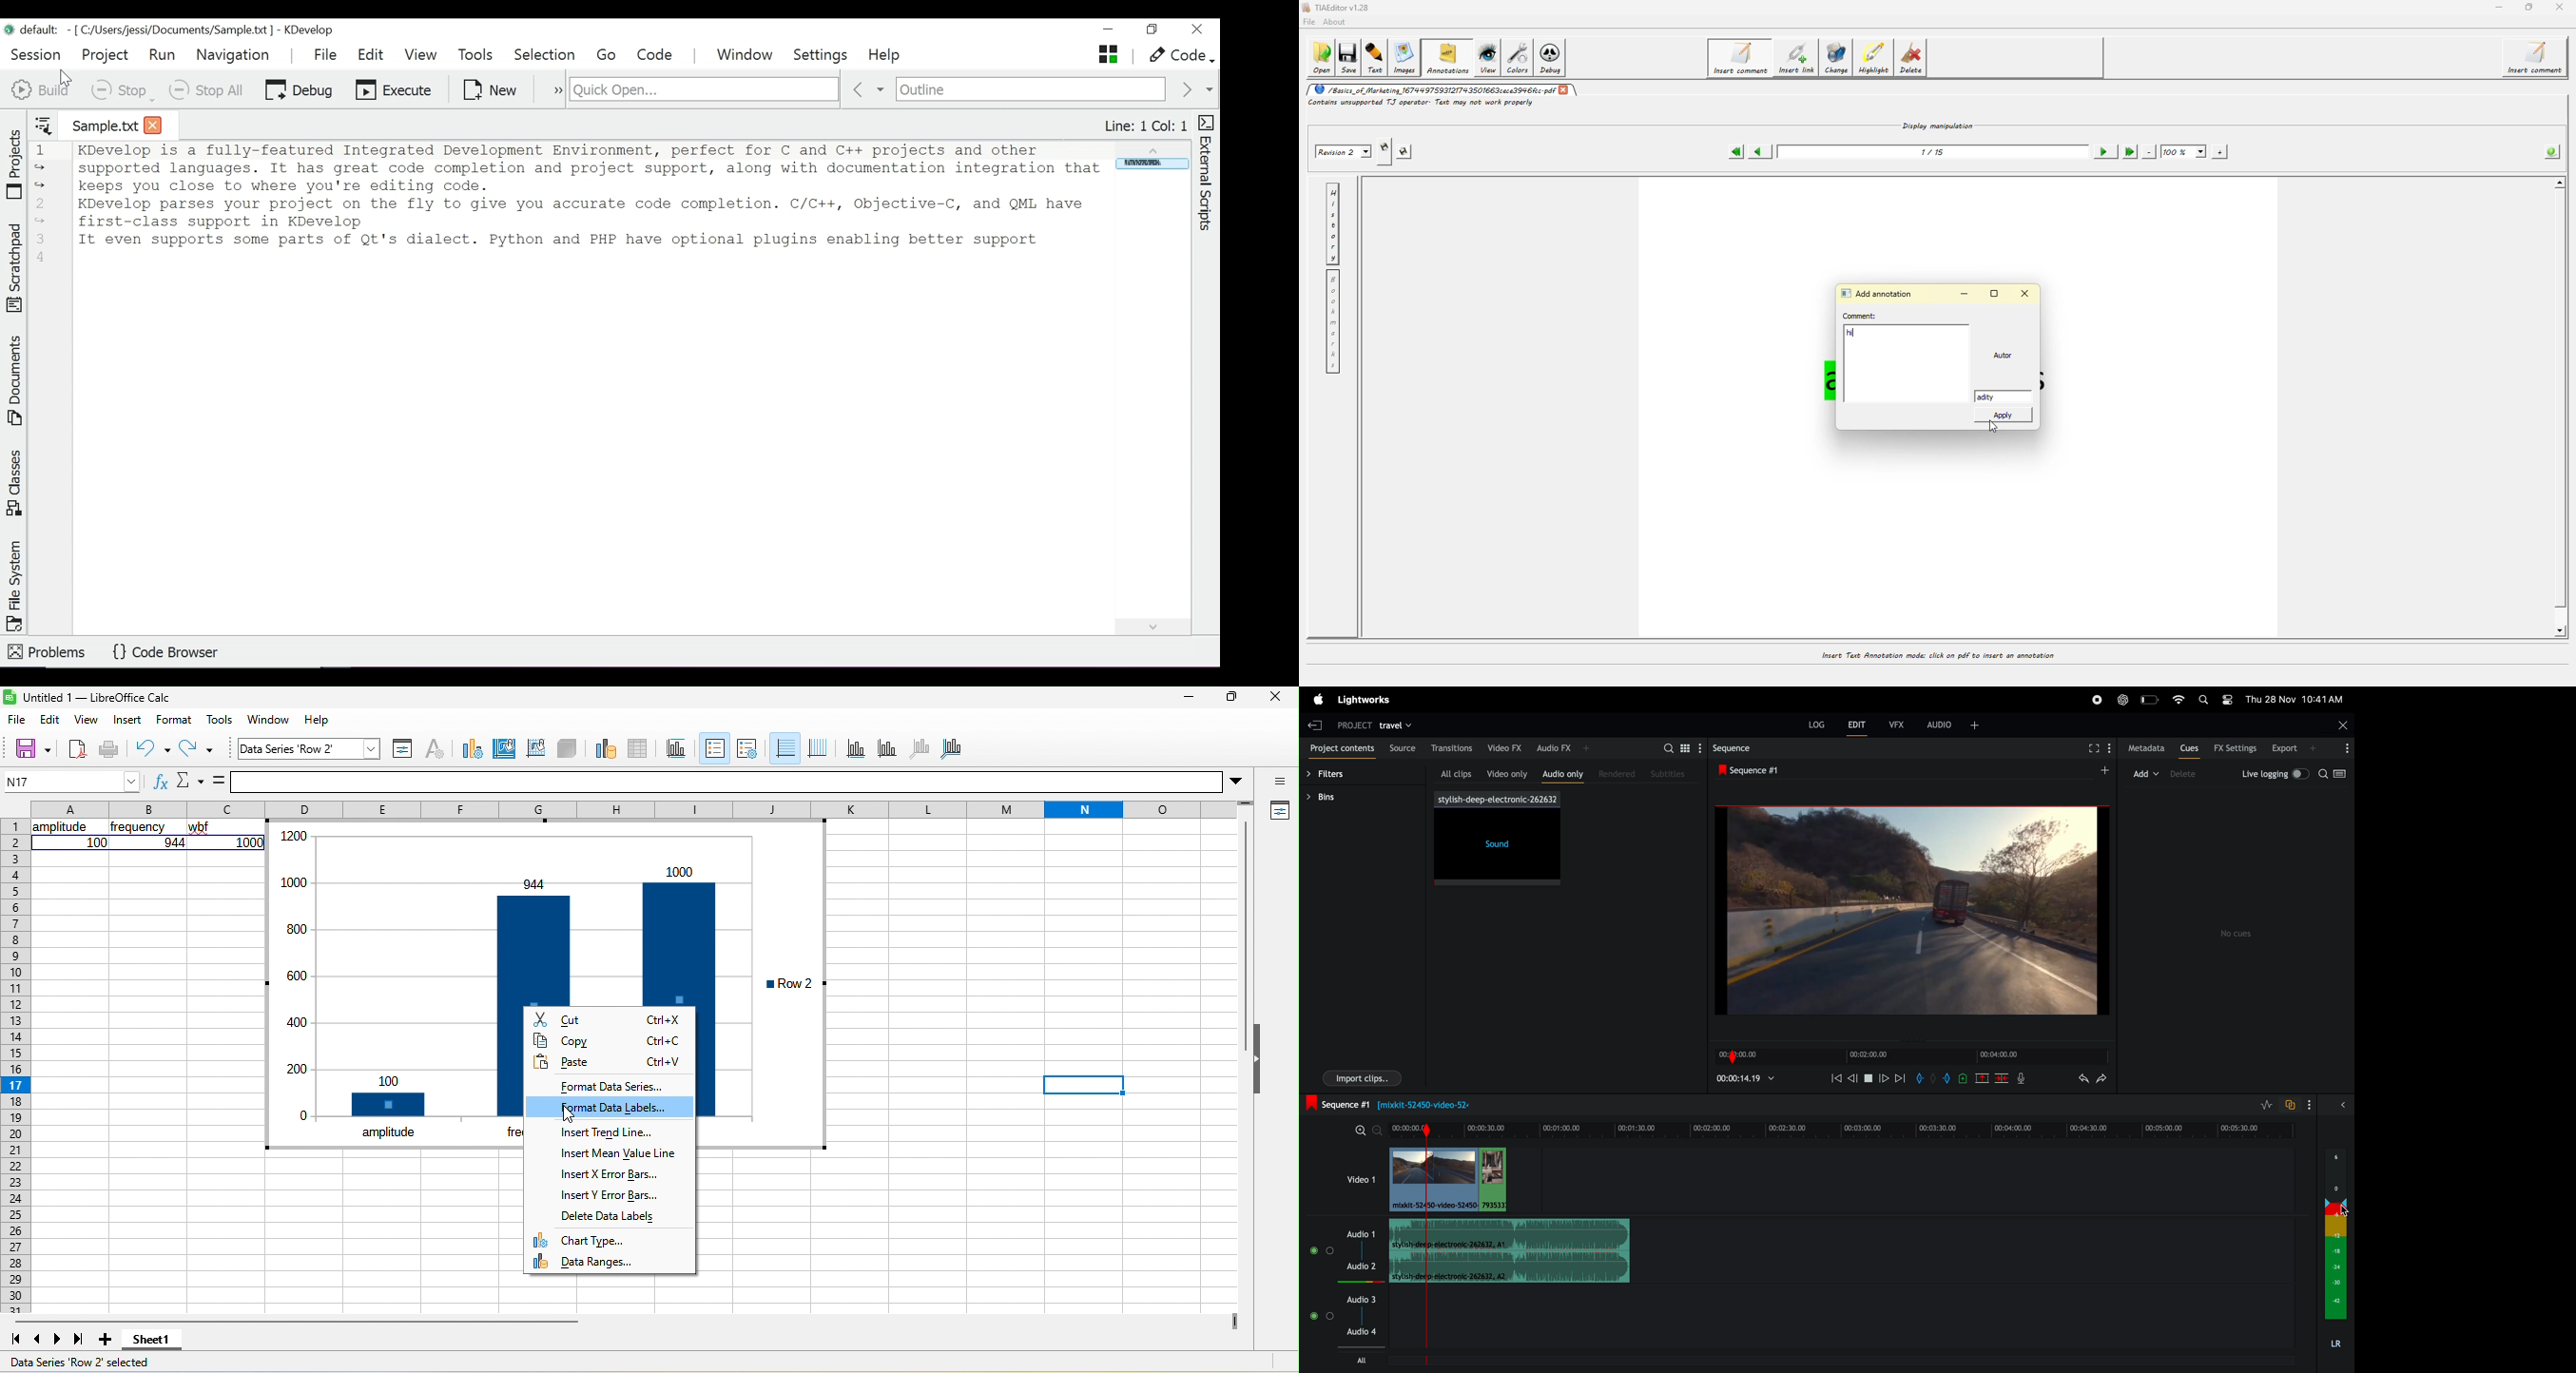  I want to click on options, so click(2343, 747).